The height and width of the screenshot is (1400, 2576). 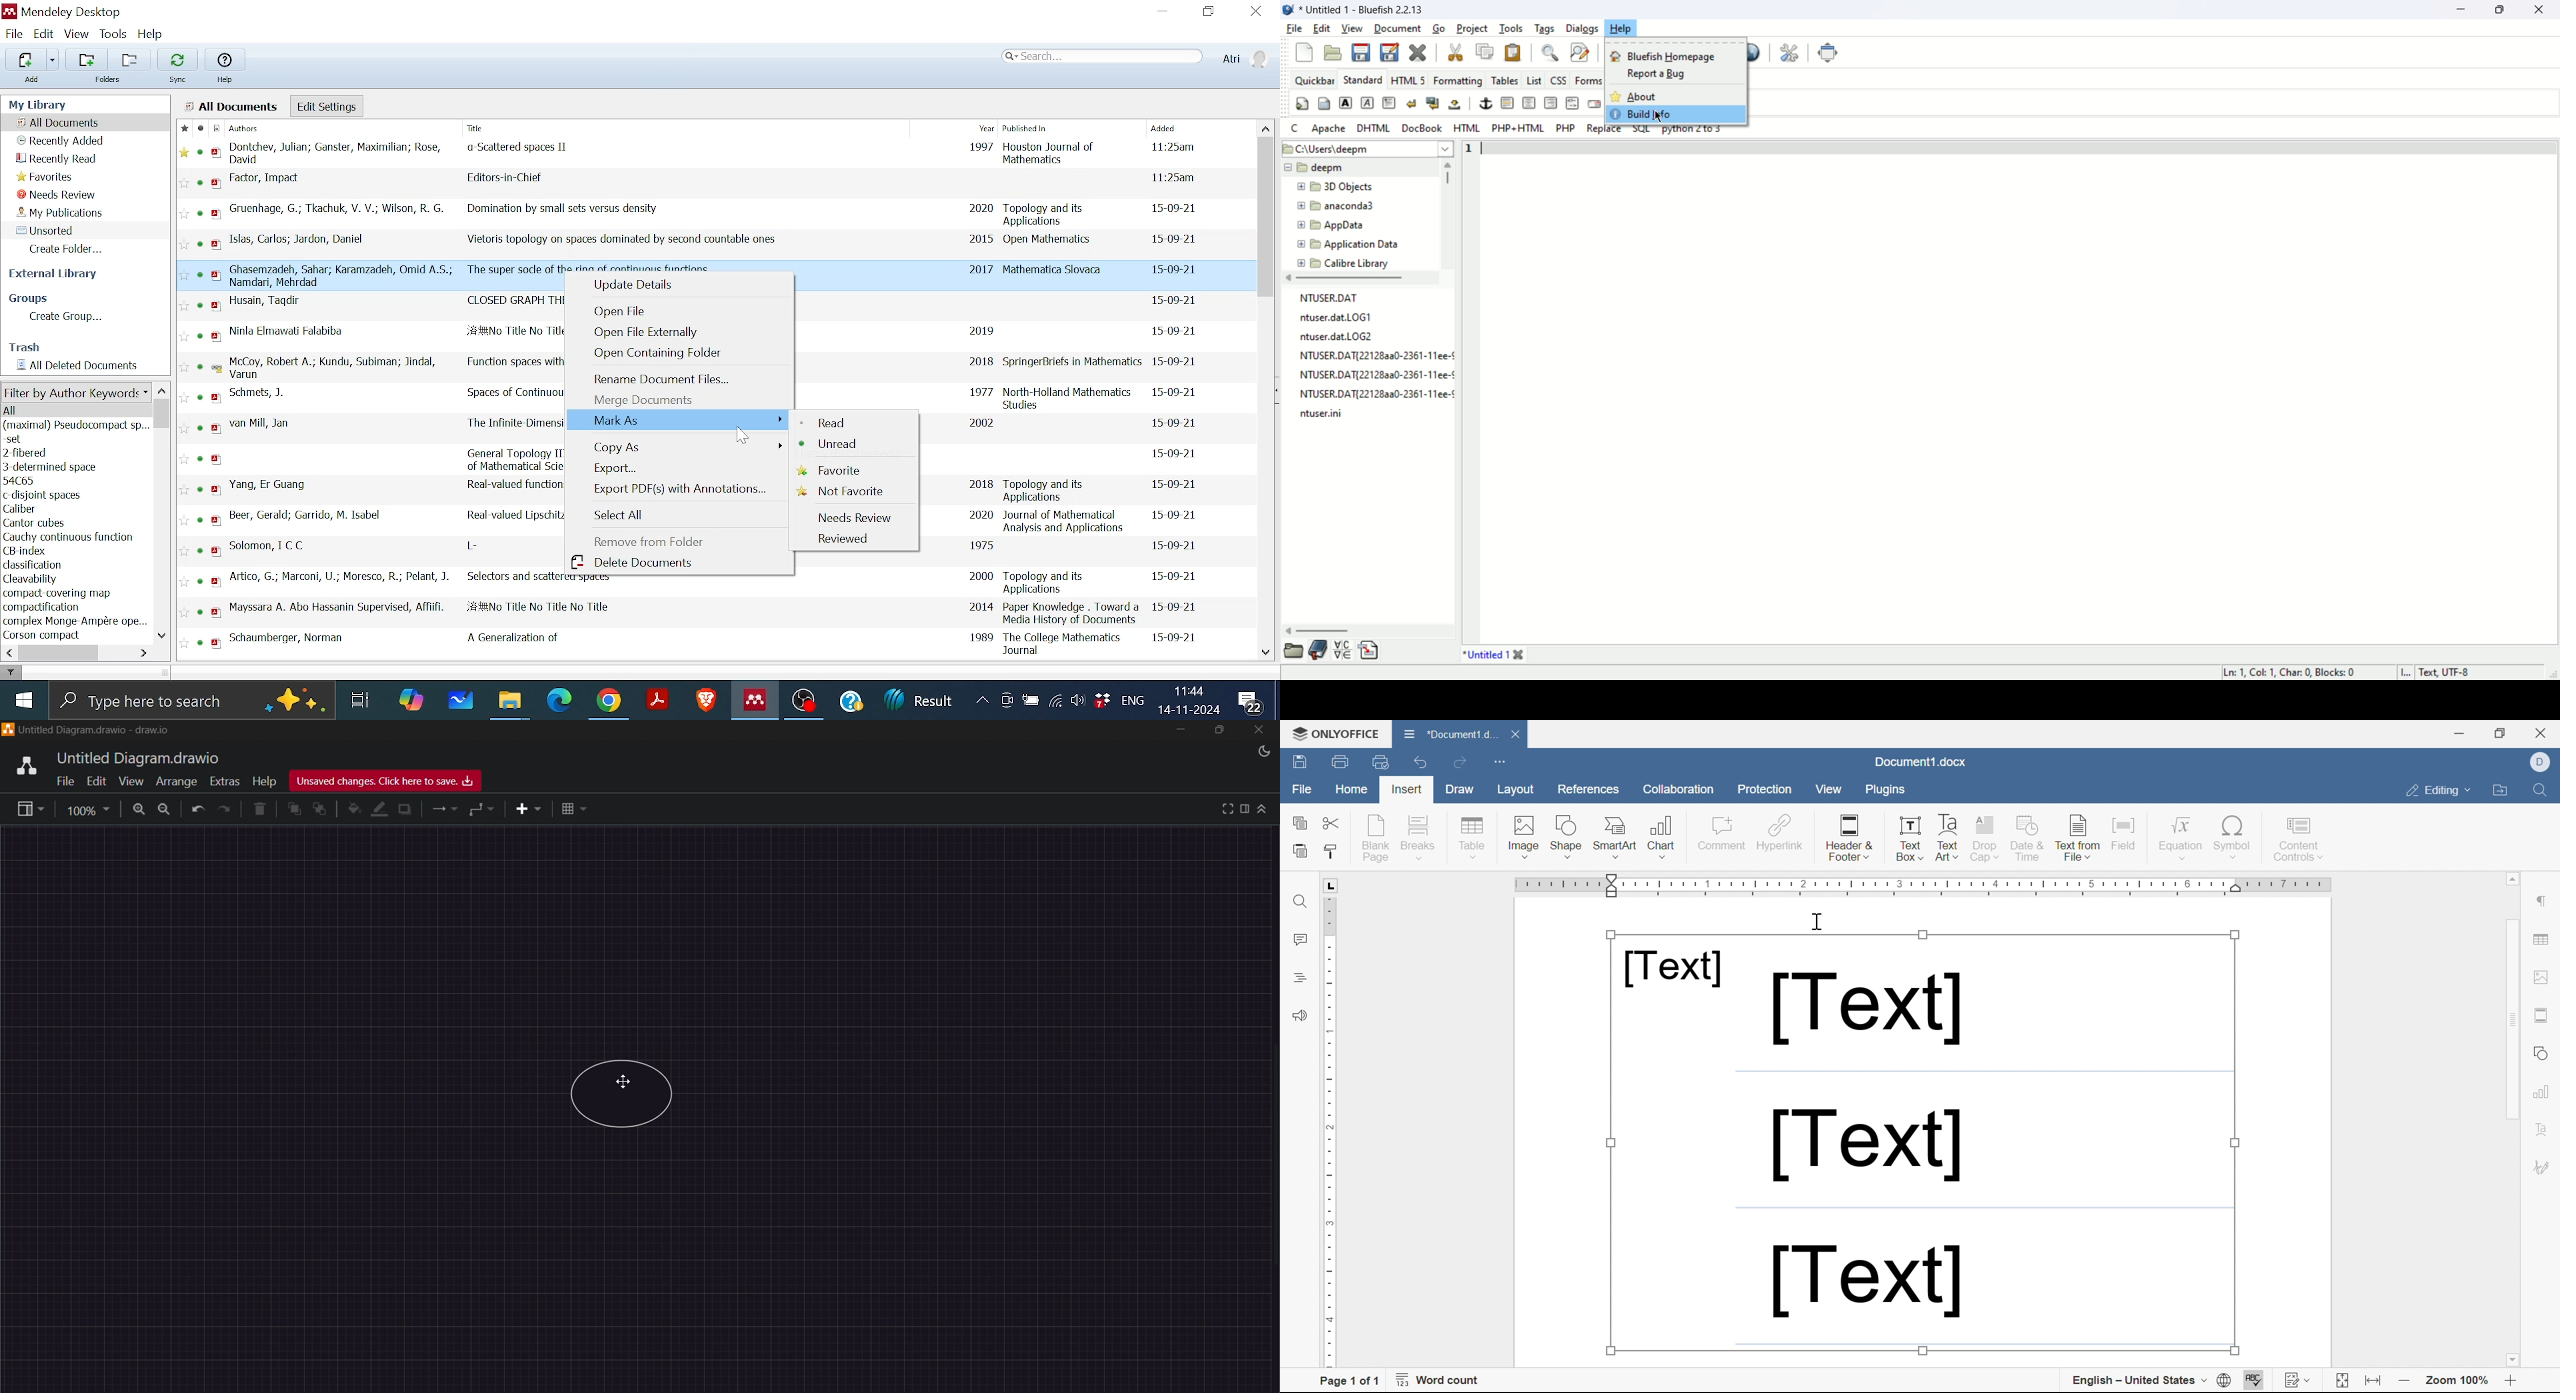 I want to click on remove folder, so click(x=129, y=60).